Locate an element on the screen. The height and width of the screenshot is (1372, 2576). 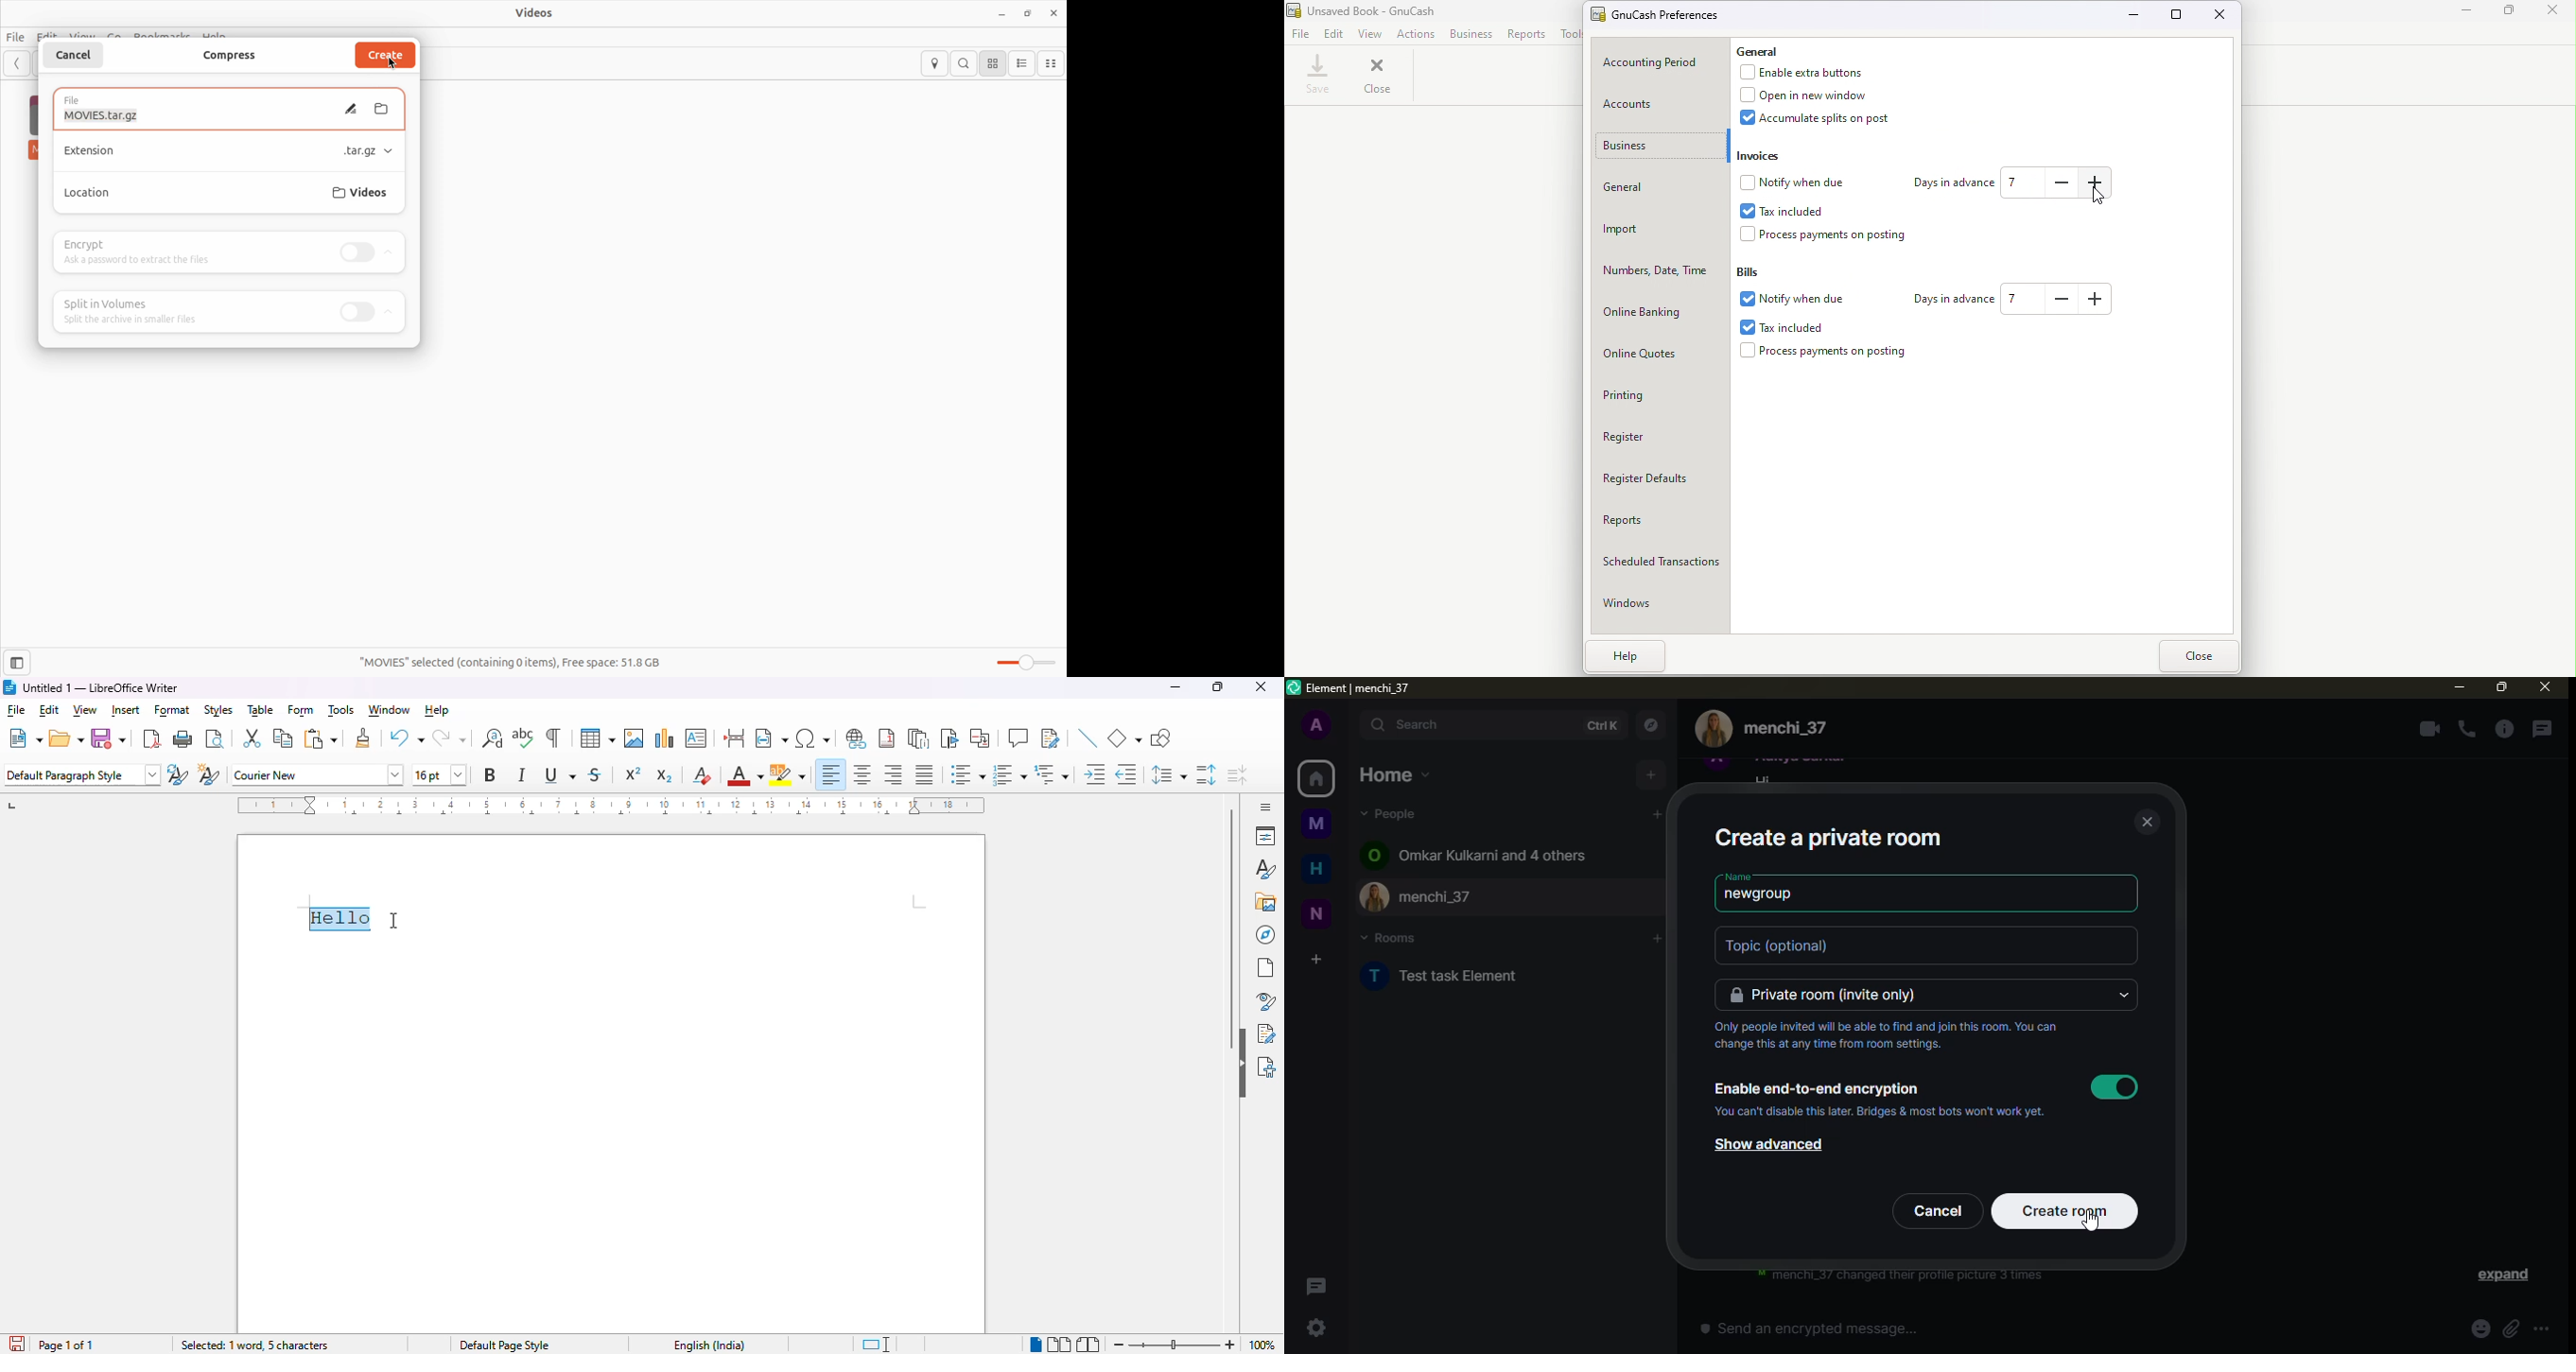
Insert emoji is located at coordinates (2481, 1329).